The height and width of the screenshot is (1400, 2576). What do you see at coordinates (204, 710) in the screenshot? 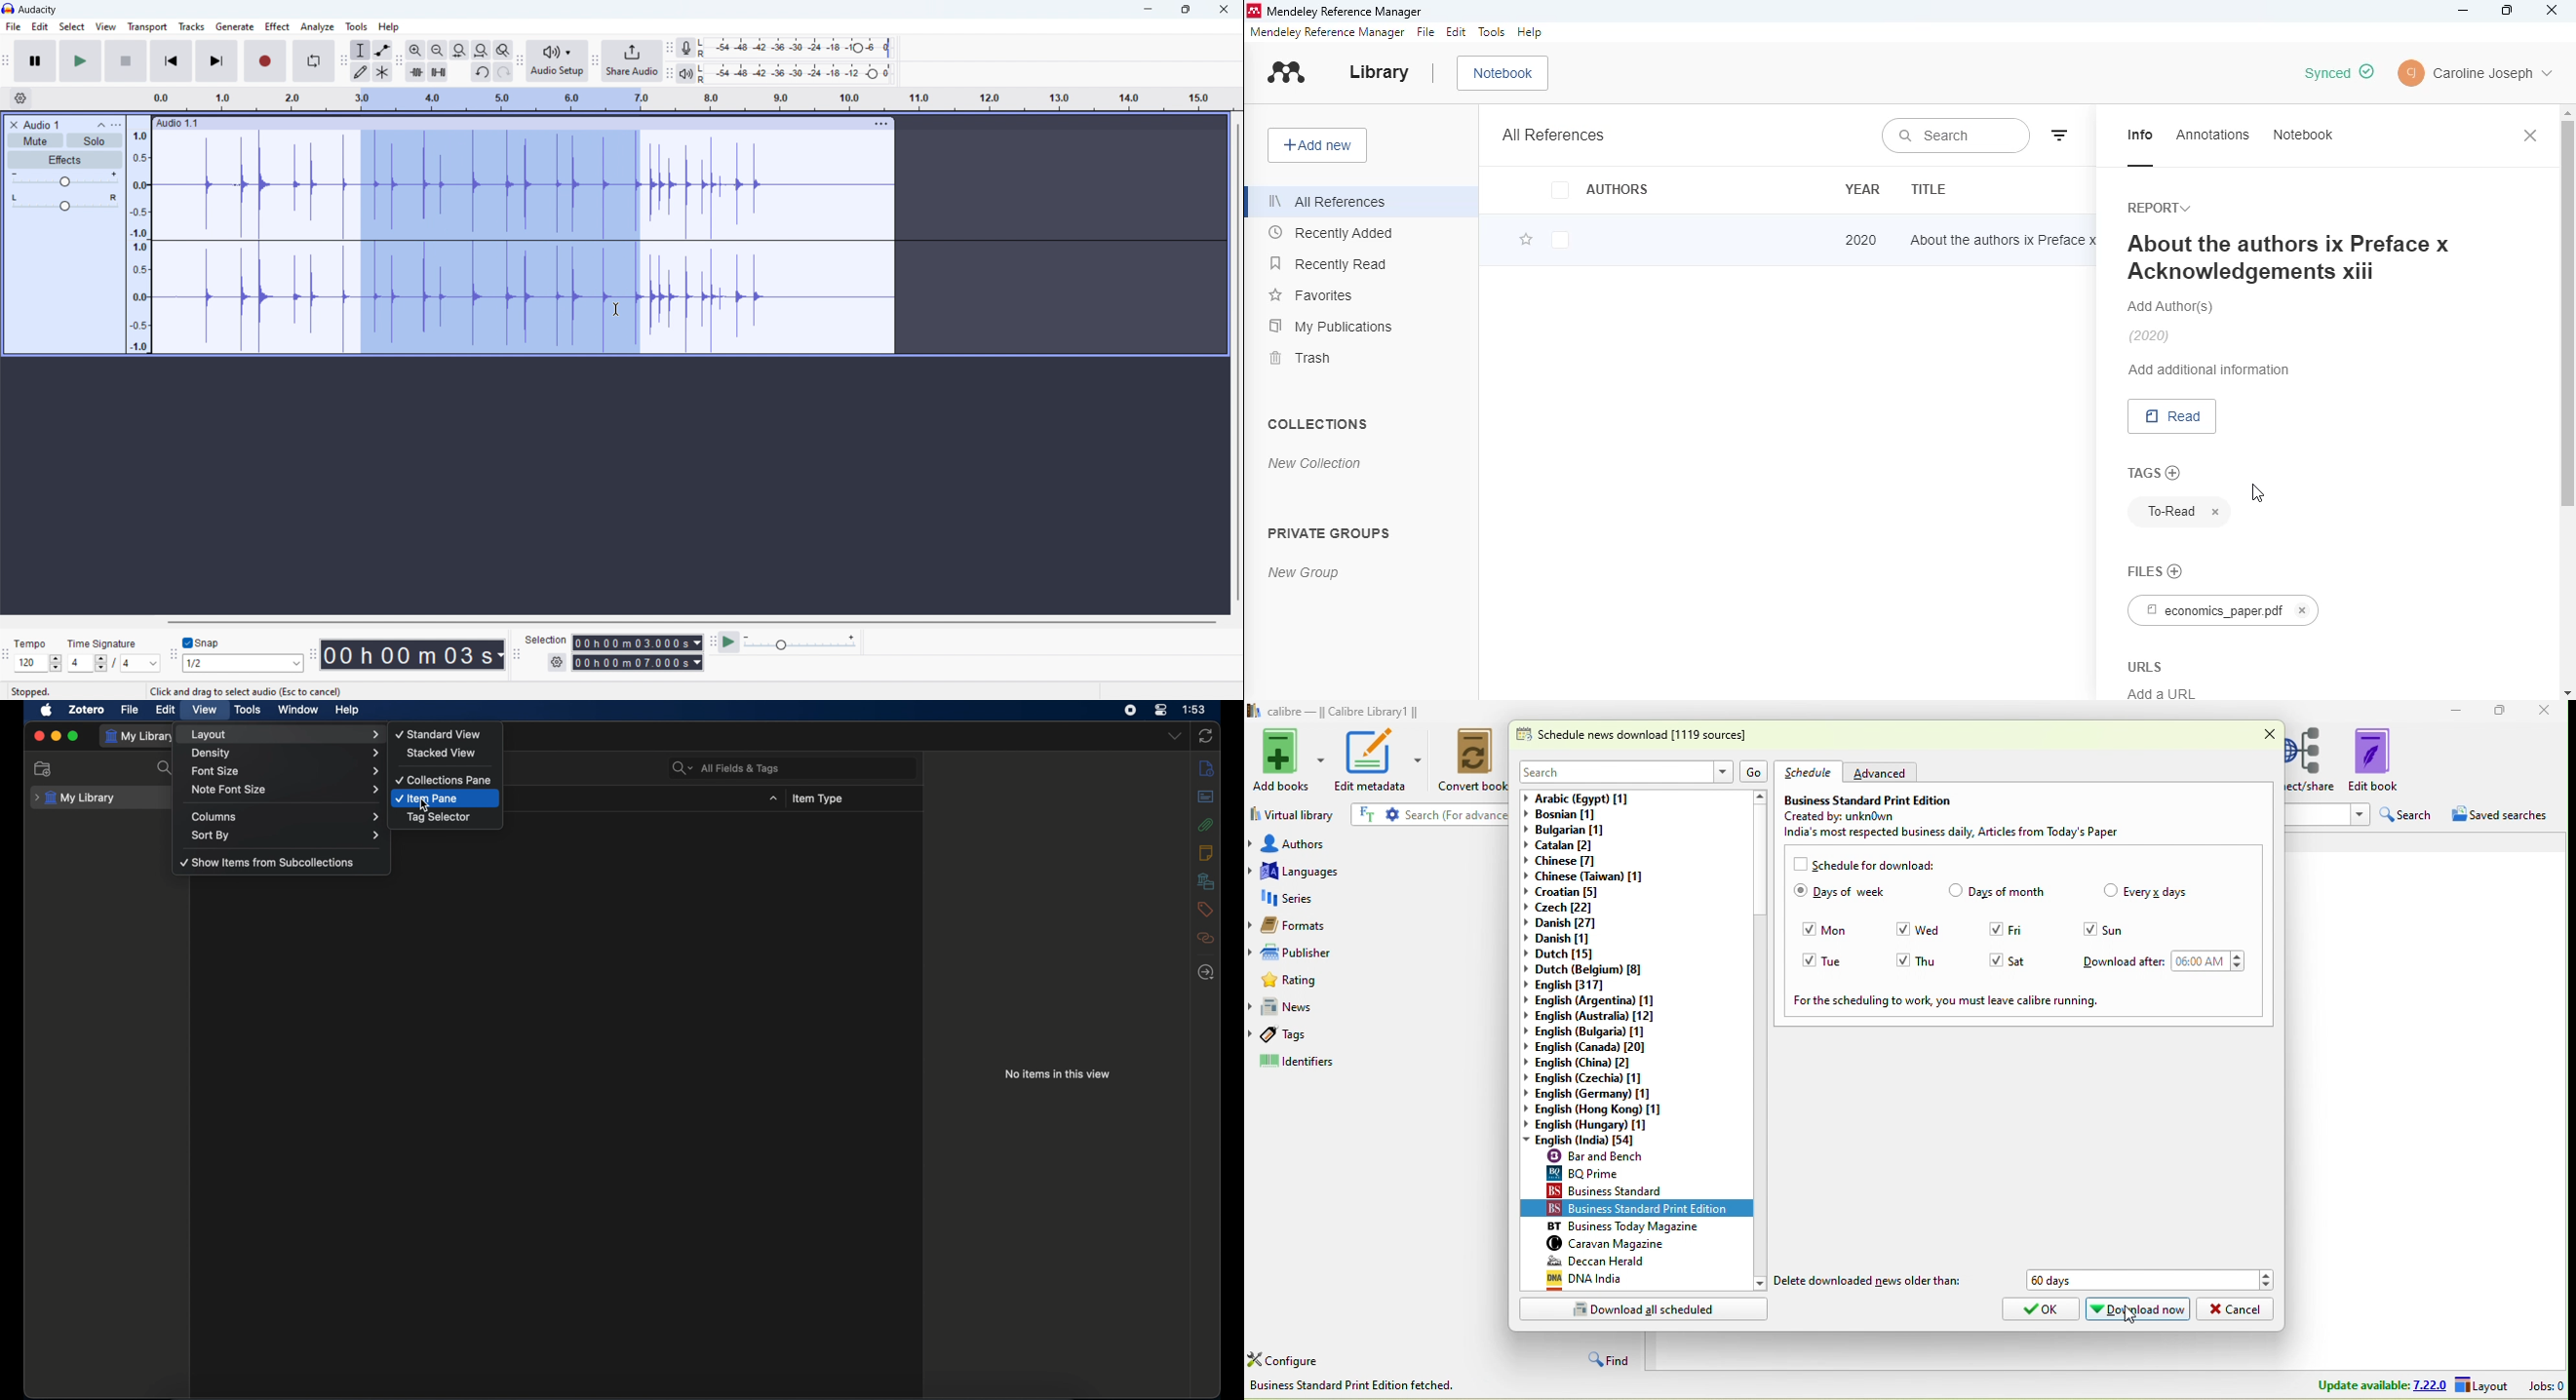
I see `view` at bounding box center [204, 710].